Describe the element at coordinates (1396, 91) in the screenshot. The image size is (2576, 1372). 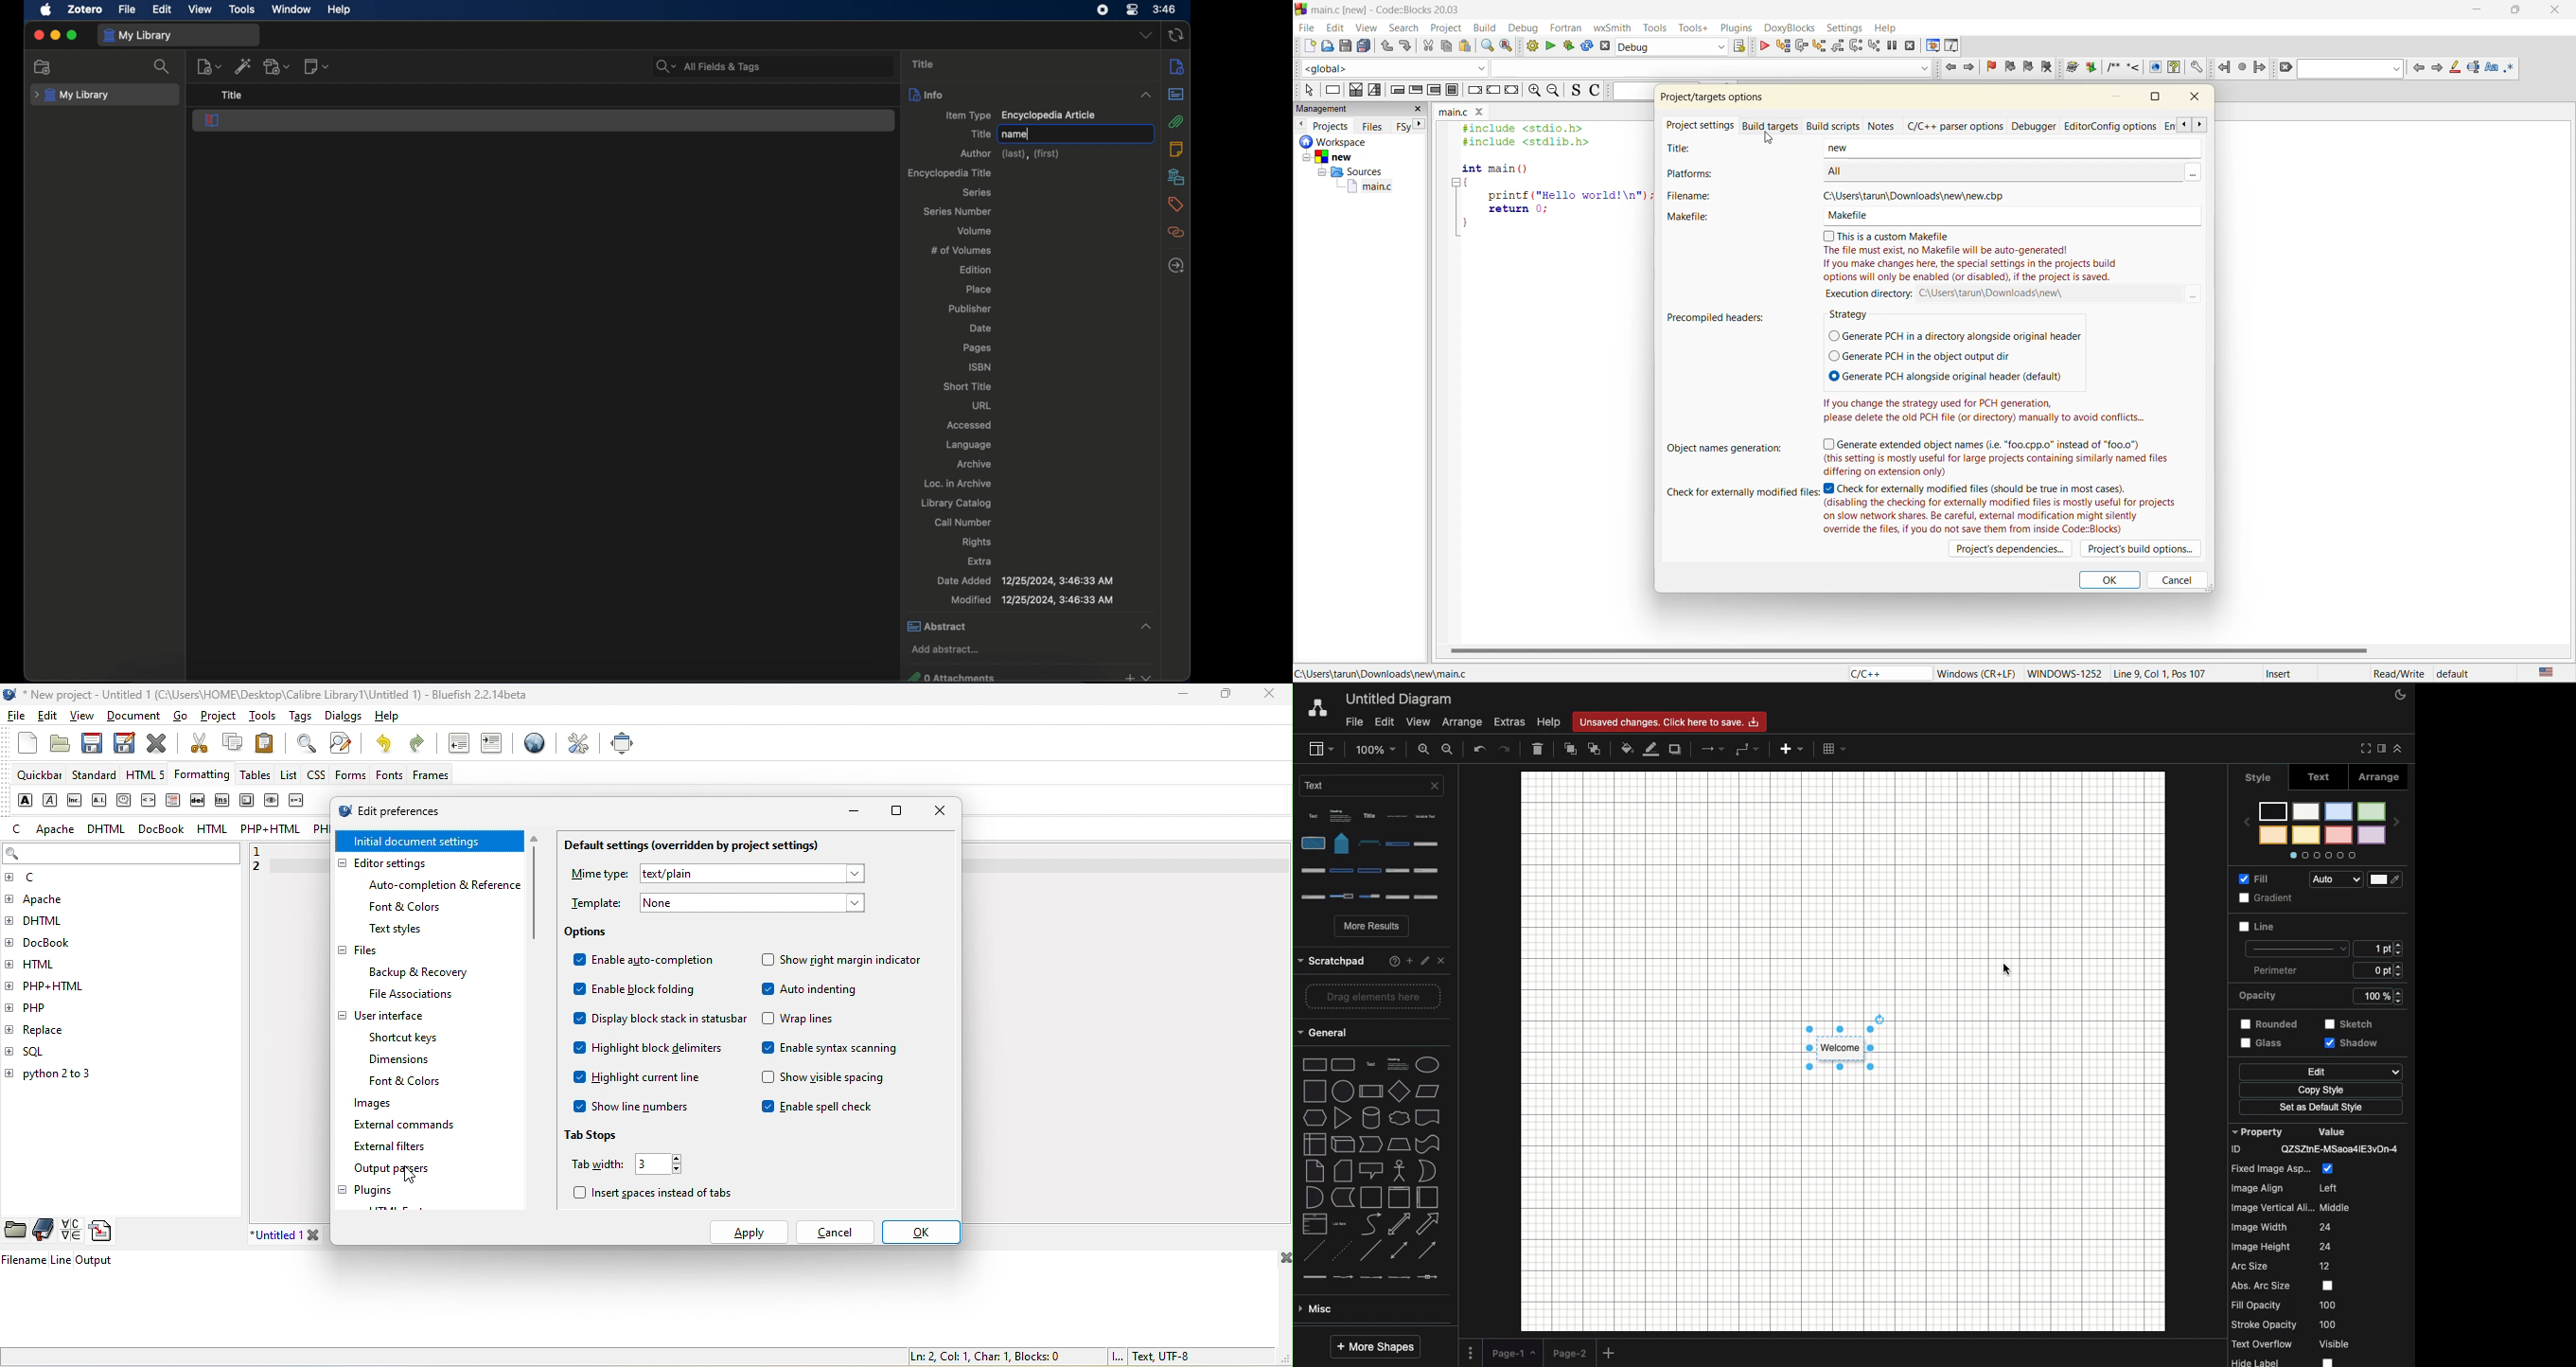
I see `entry condition loop` at that location.